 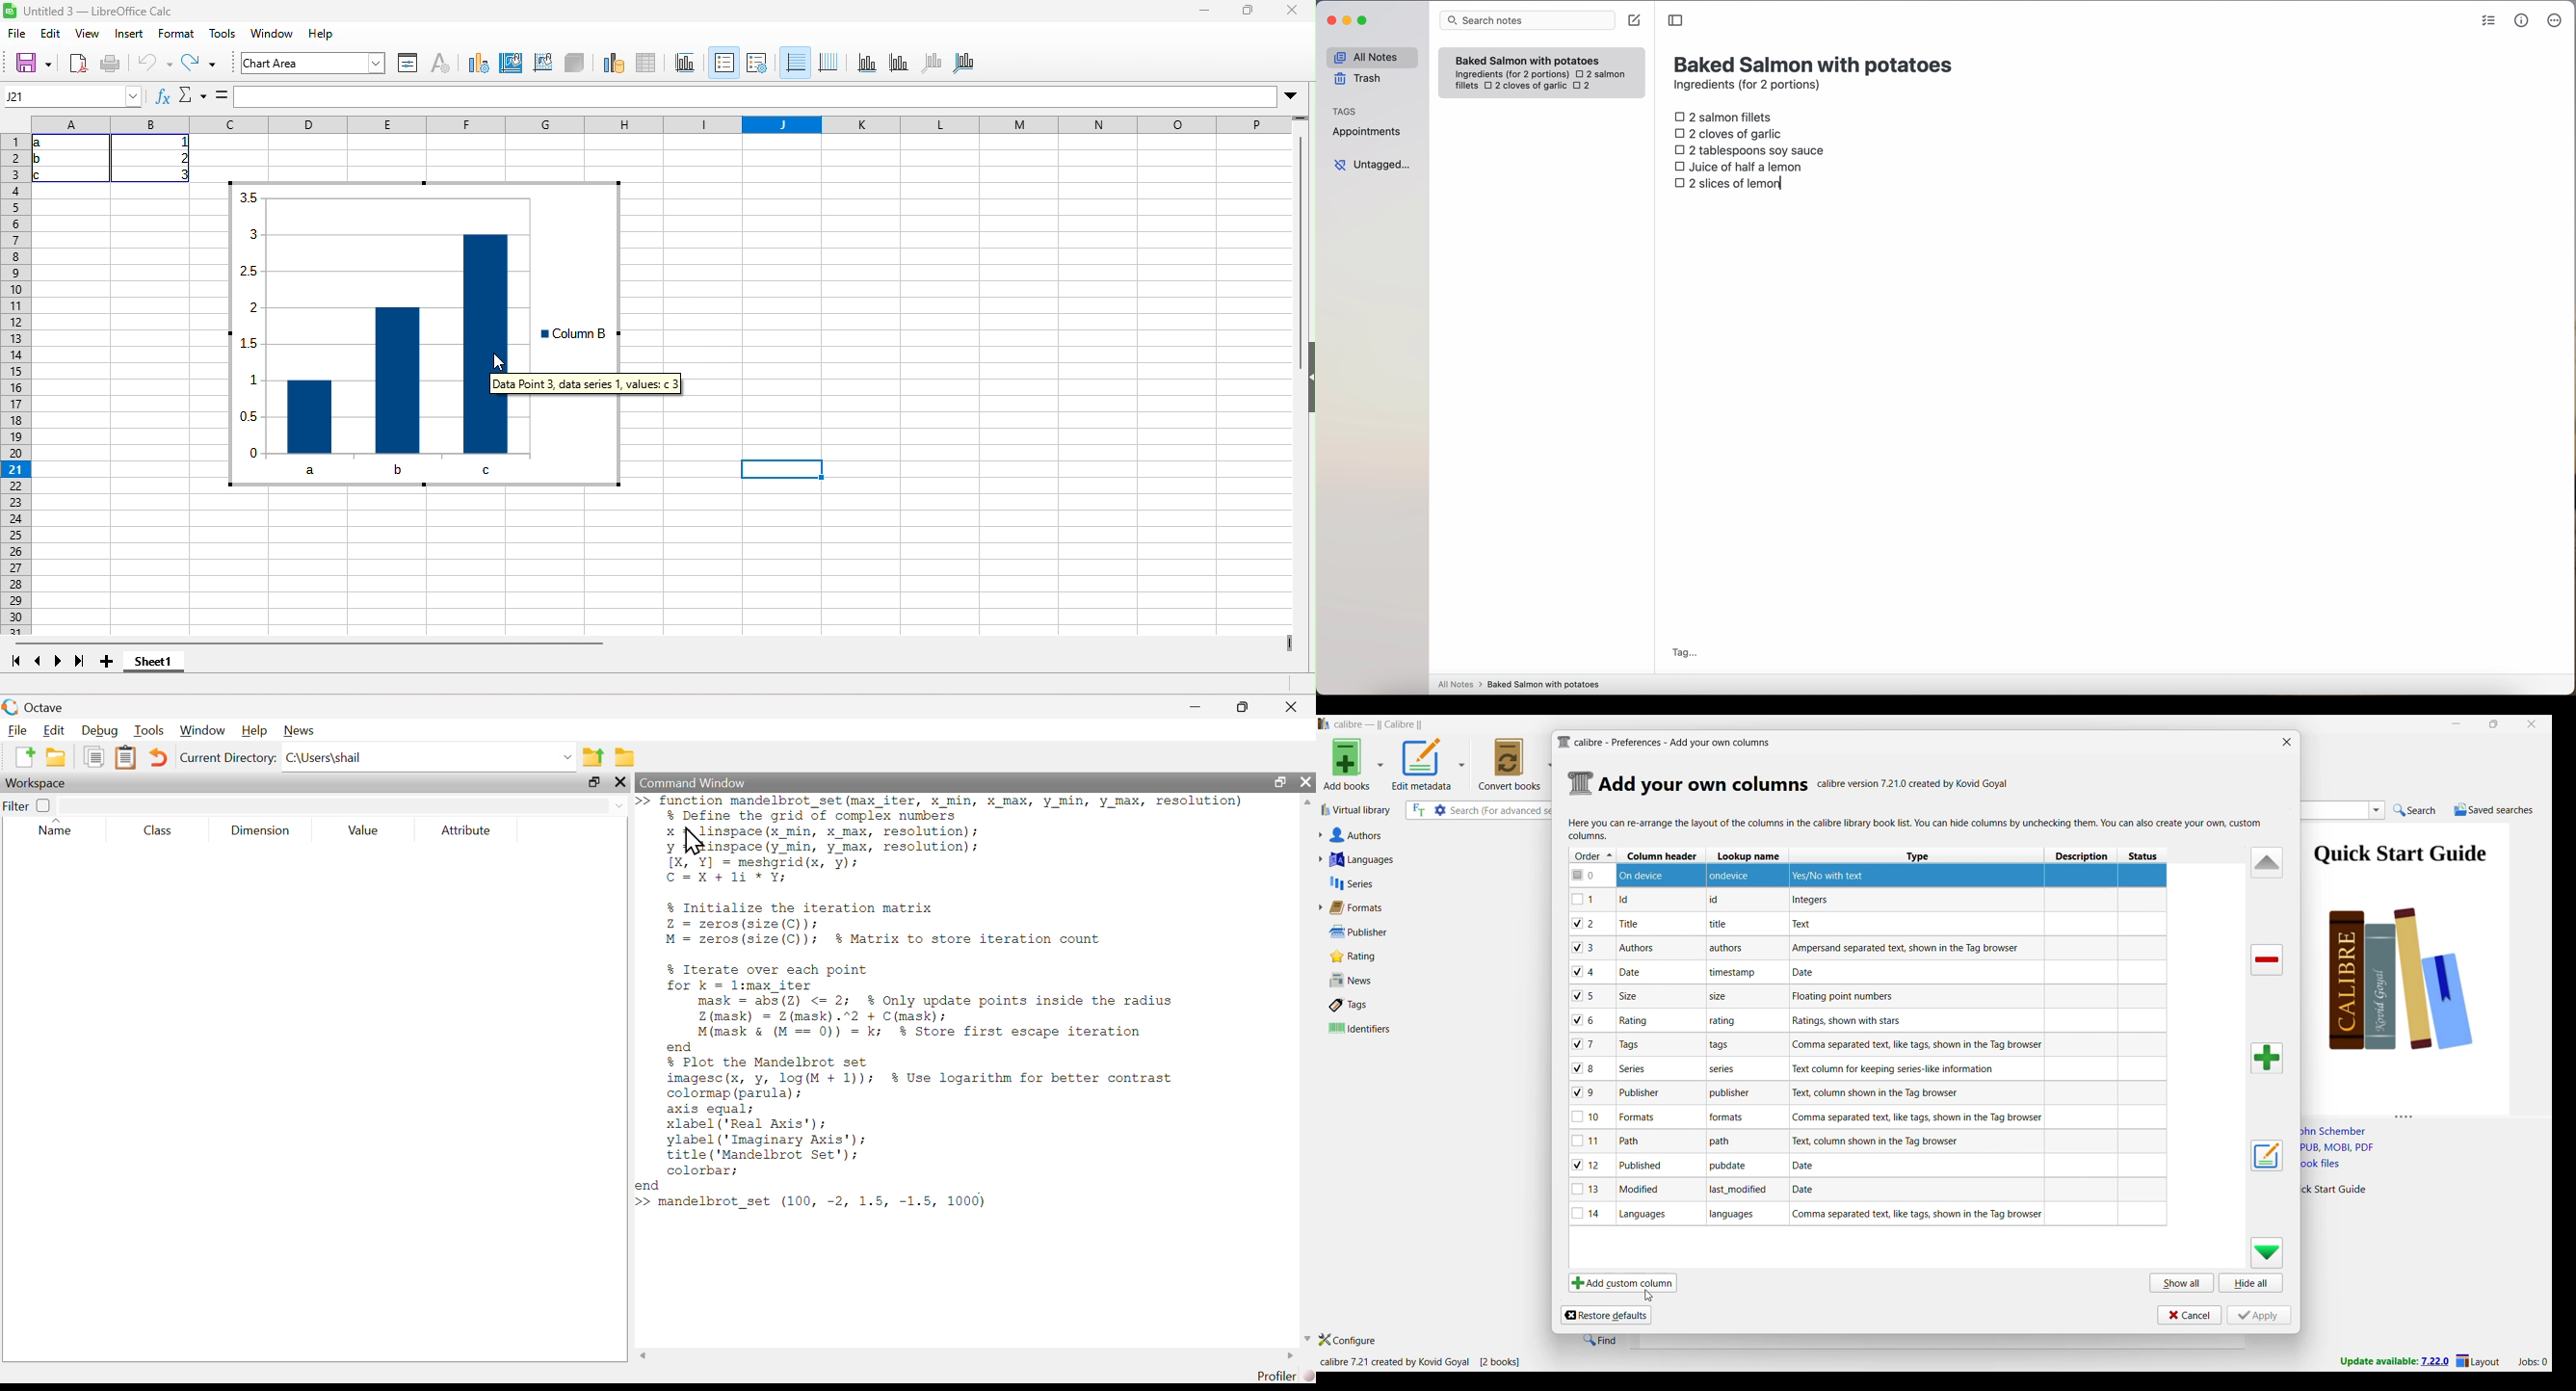 What do you see at coordinates (2190, 1315) in the screenshot?
I see `Cancel` at bounding box center [2190, 1315].